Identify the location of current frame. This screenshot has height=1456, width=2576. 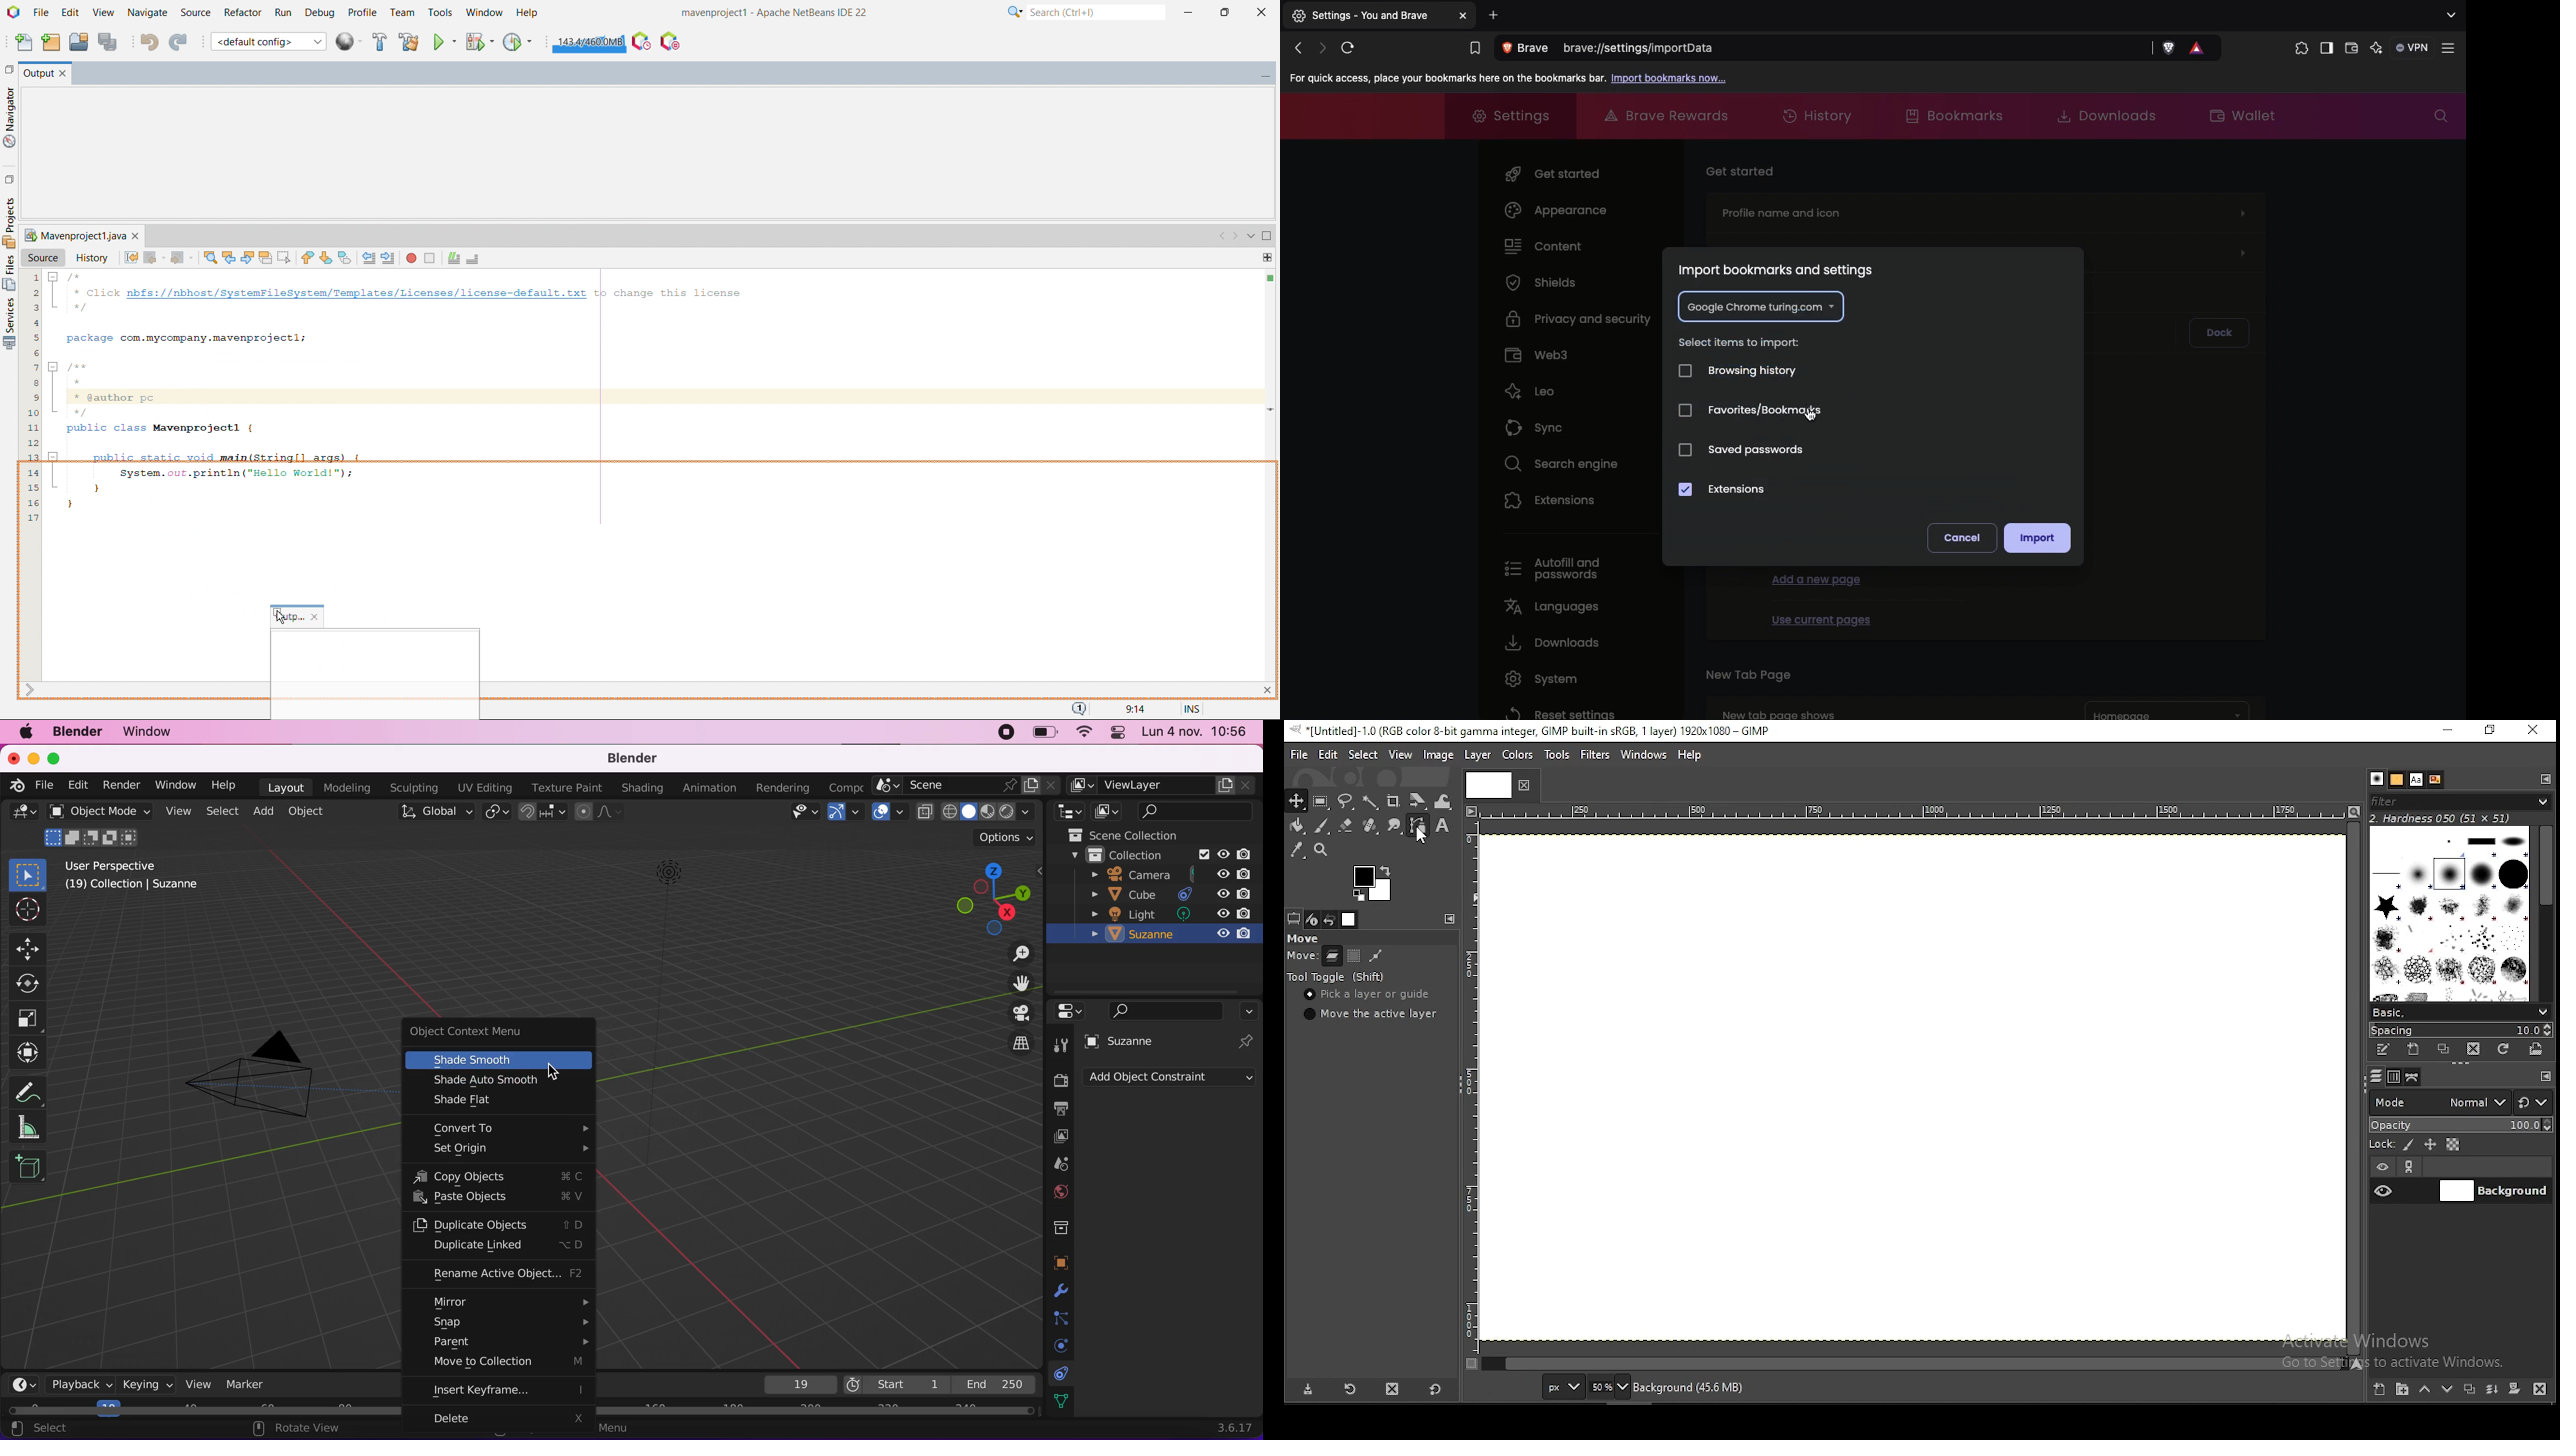
(798, 1385).